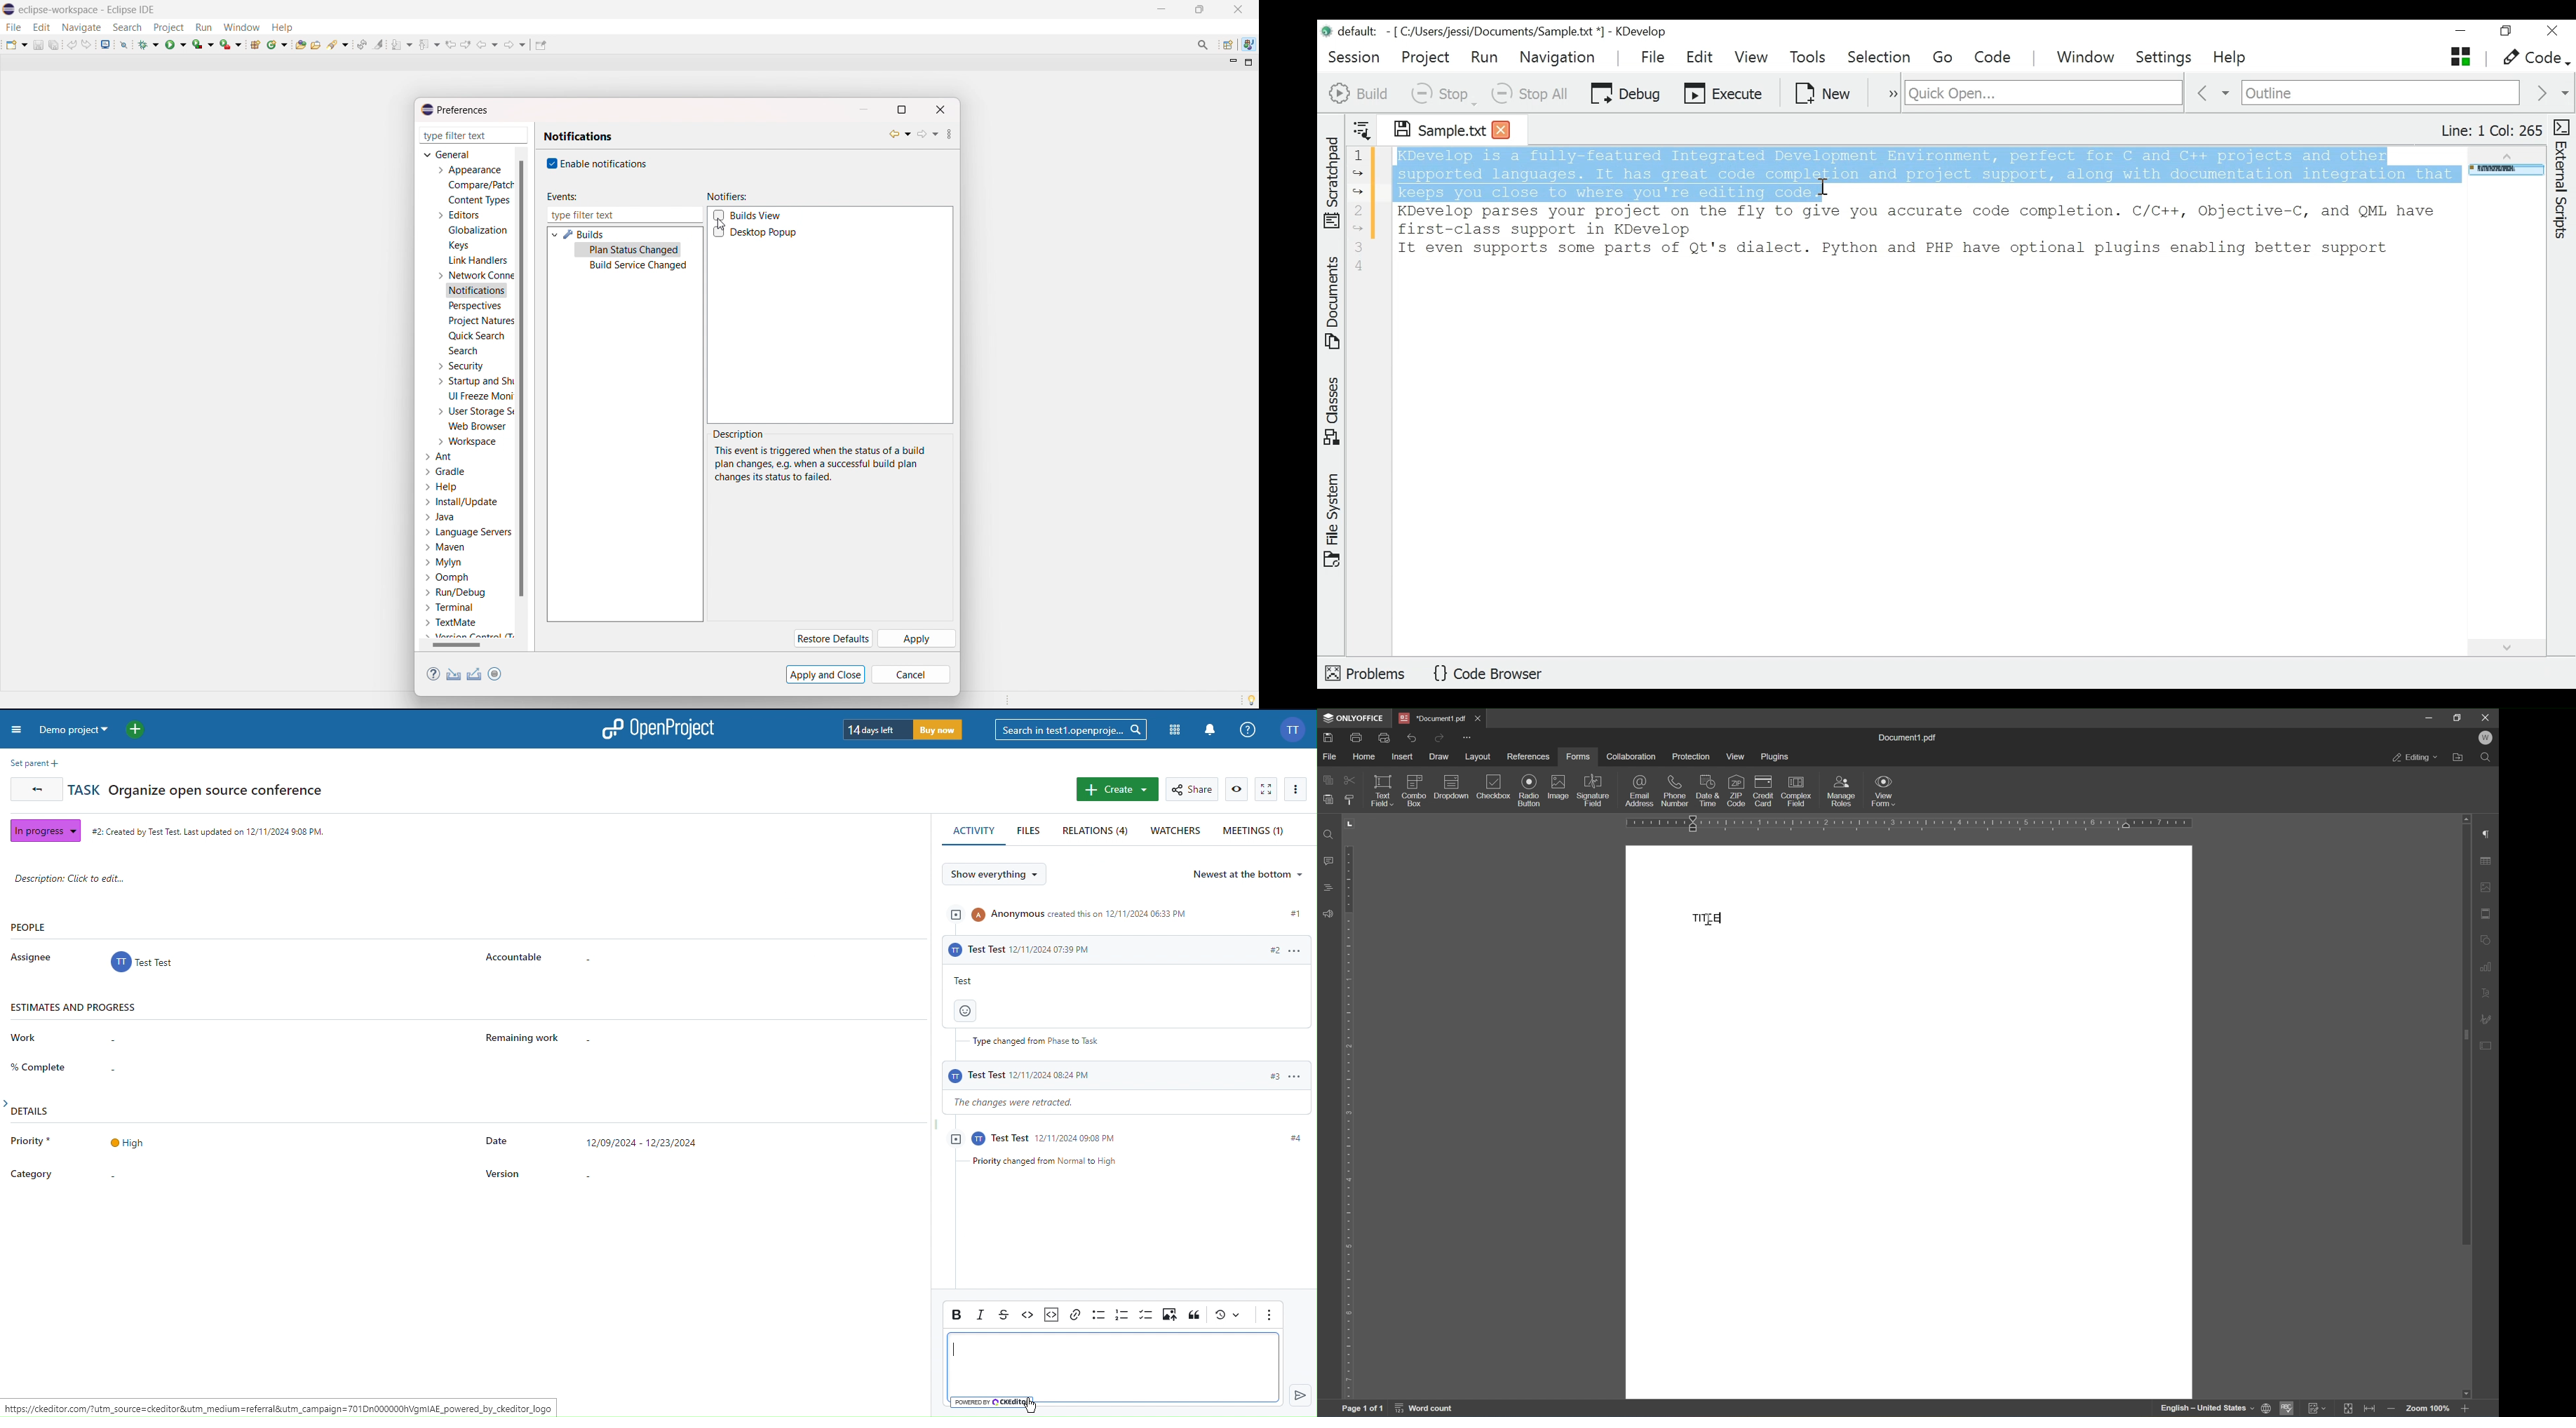 This screenshot has width=2576, height=1428. What do you see at coordinates (1477, 759) in the screenshot?
I see `layout` at bounding box center [1477, 759].